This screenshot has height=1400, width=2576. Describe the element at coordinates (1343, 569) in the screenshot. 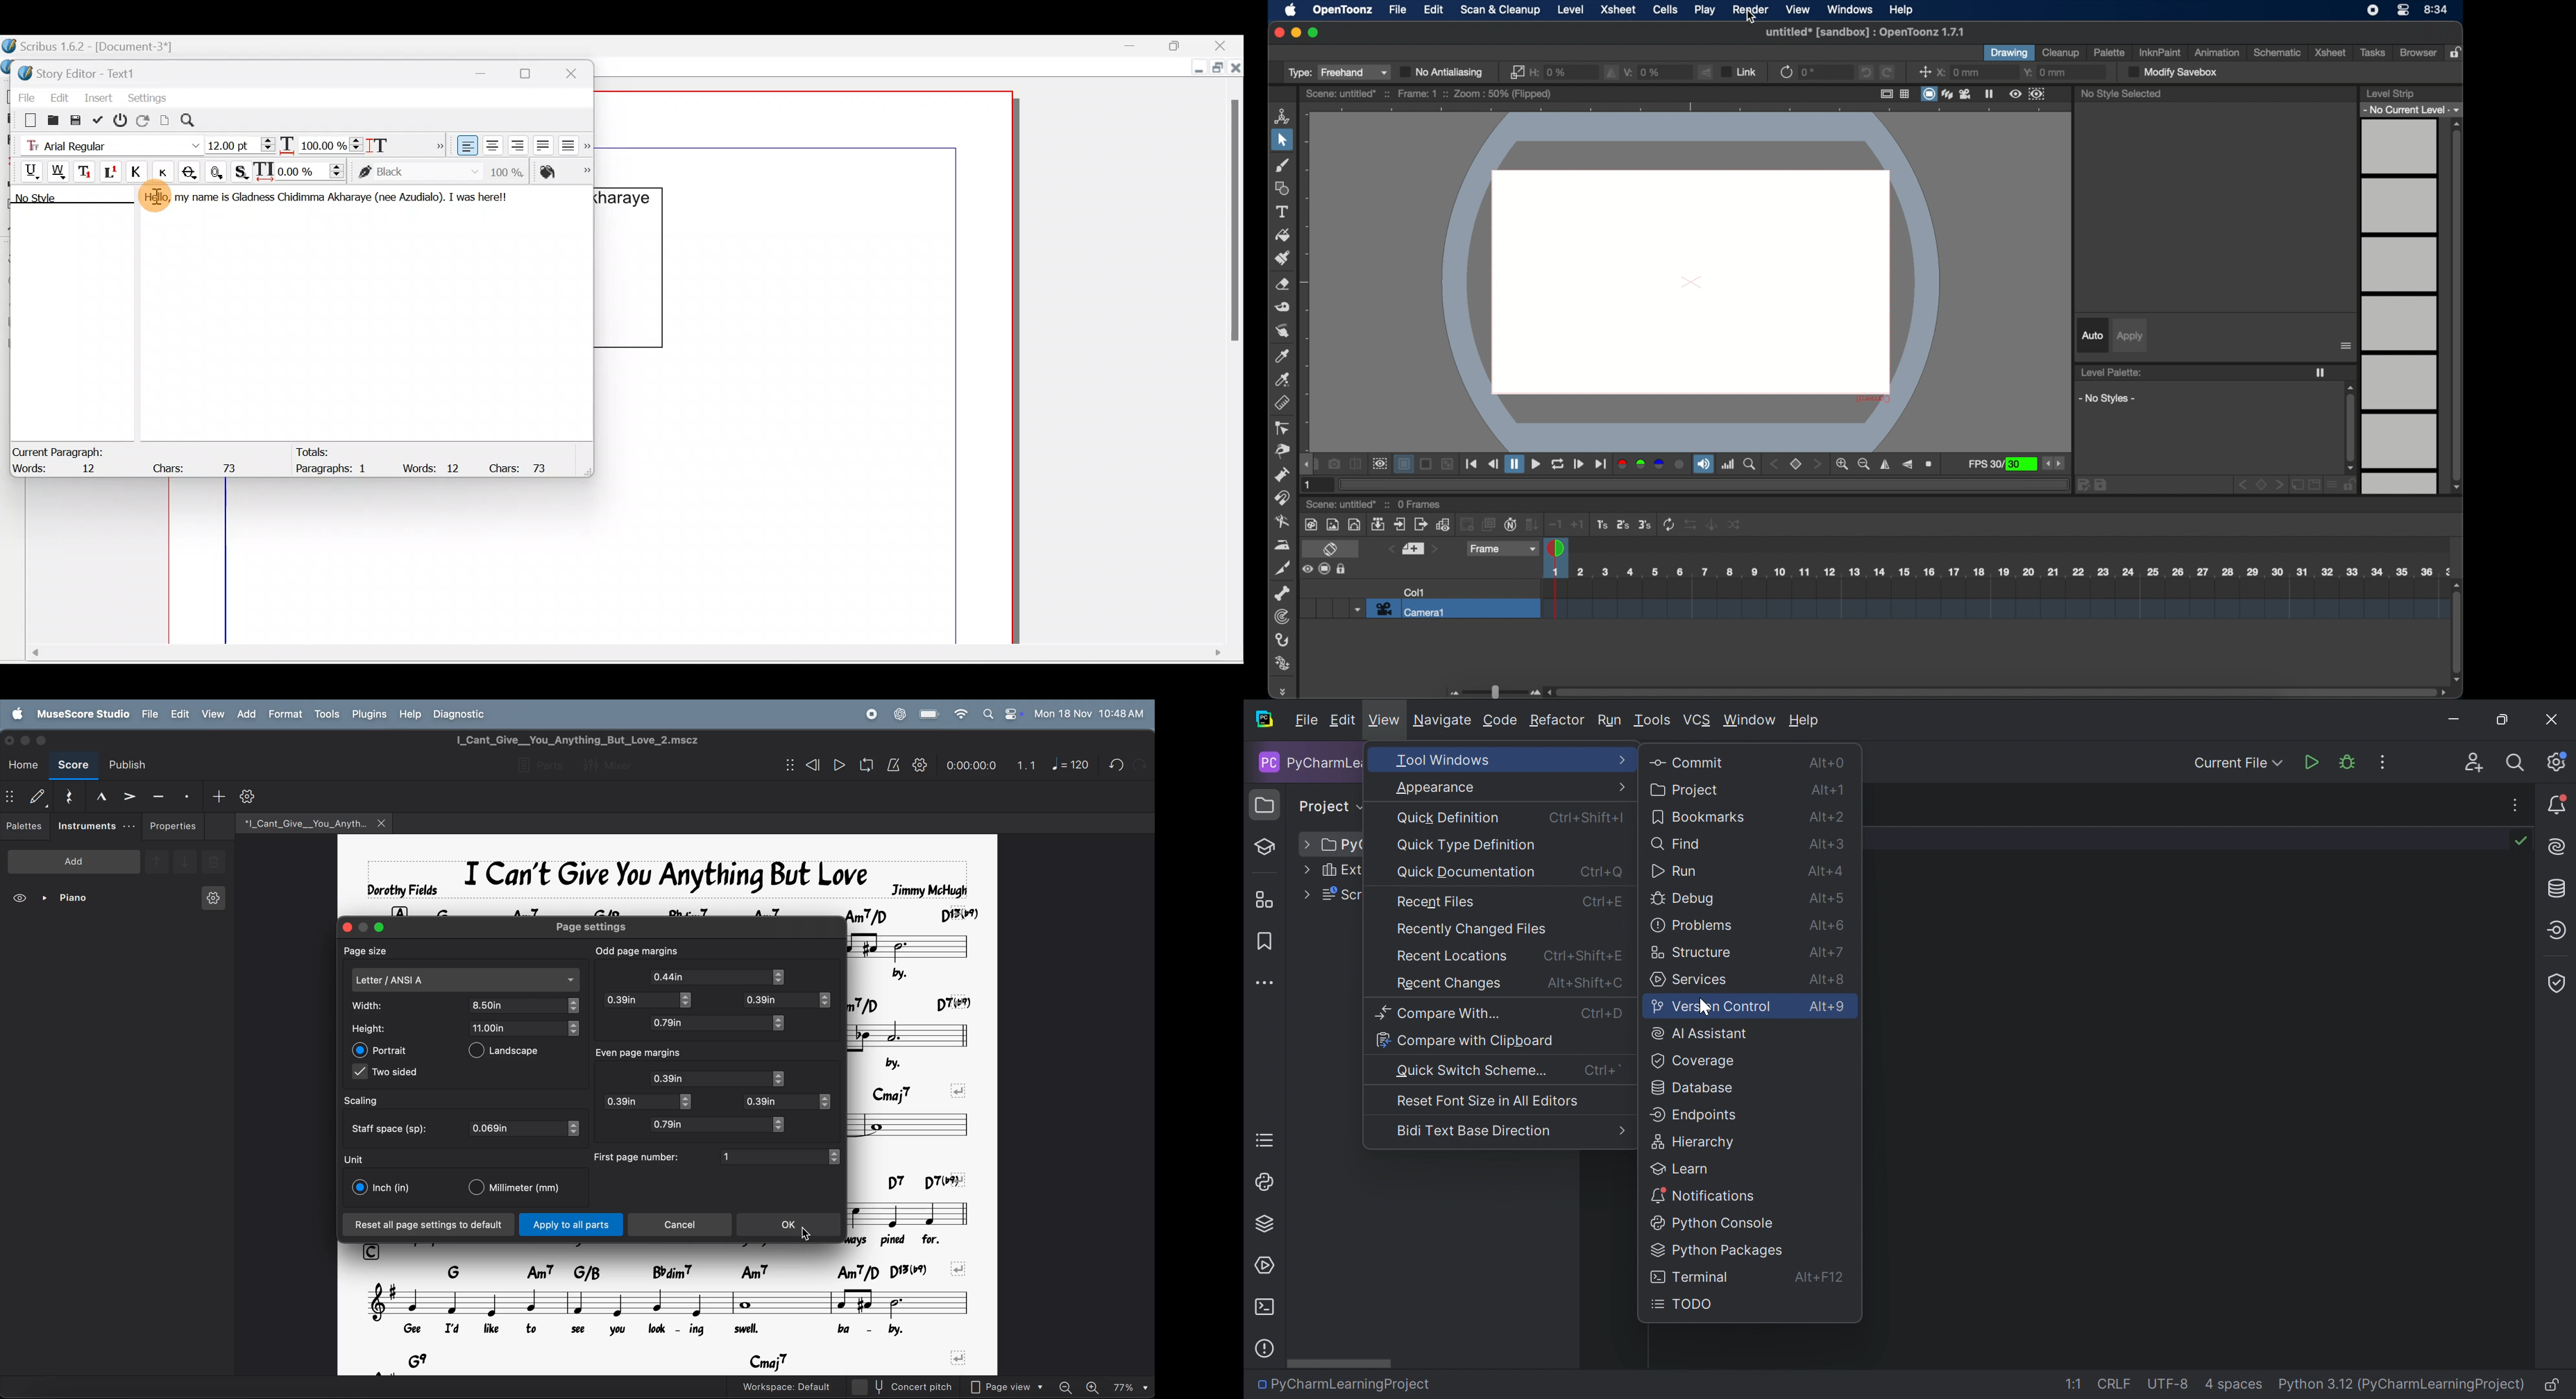

I see `` at that location.